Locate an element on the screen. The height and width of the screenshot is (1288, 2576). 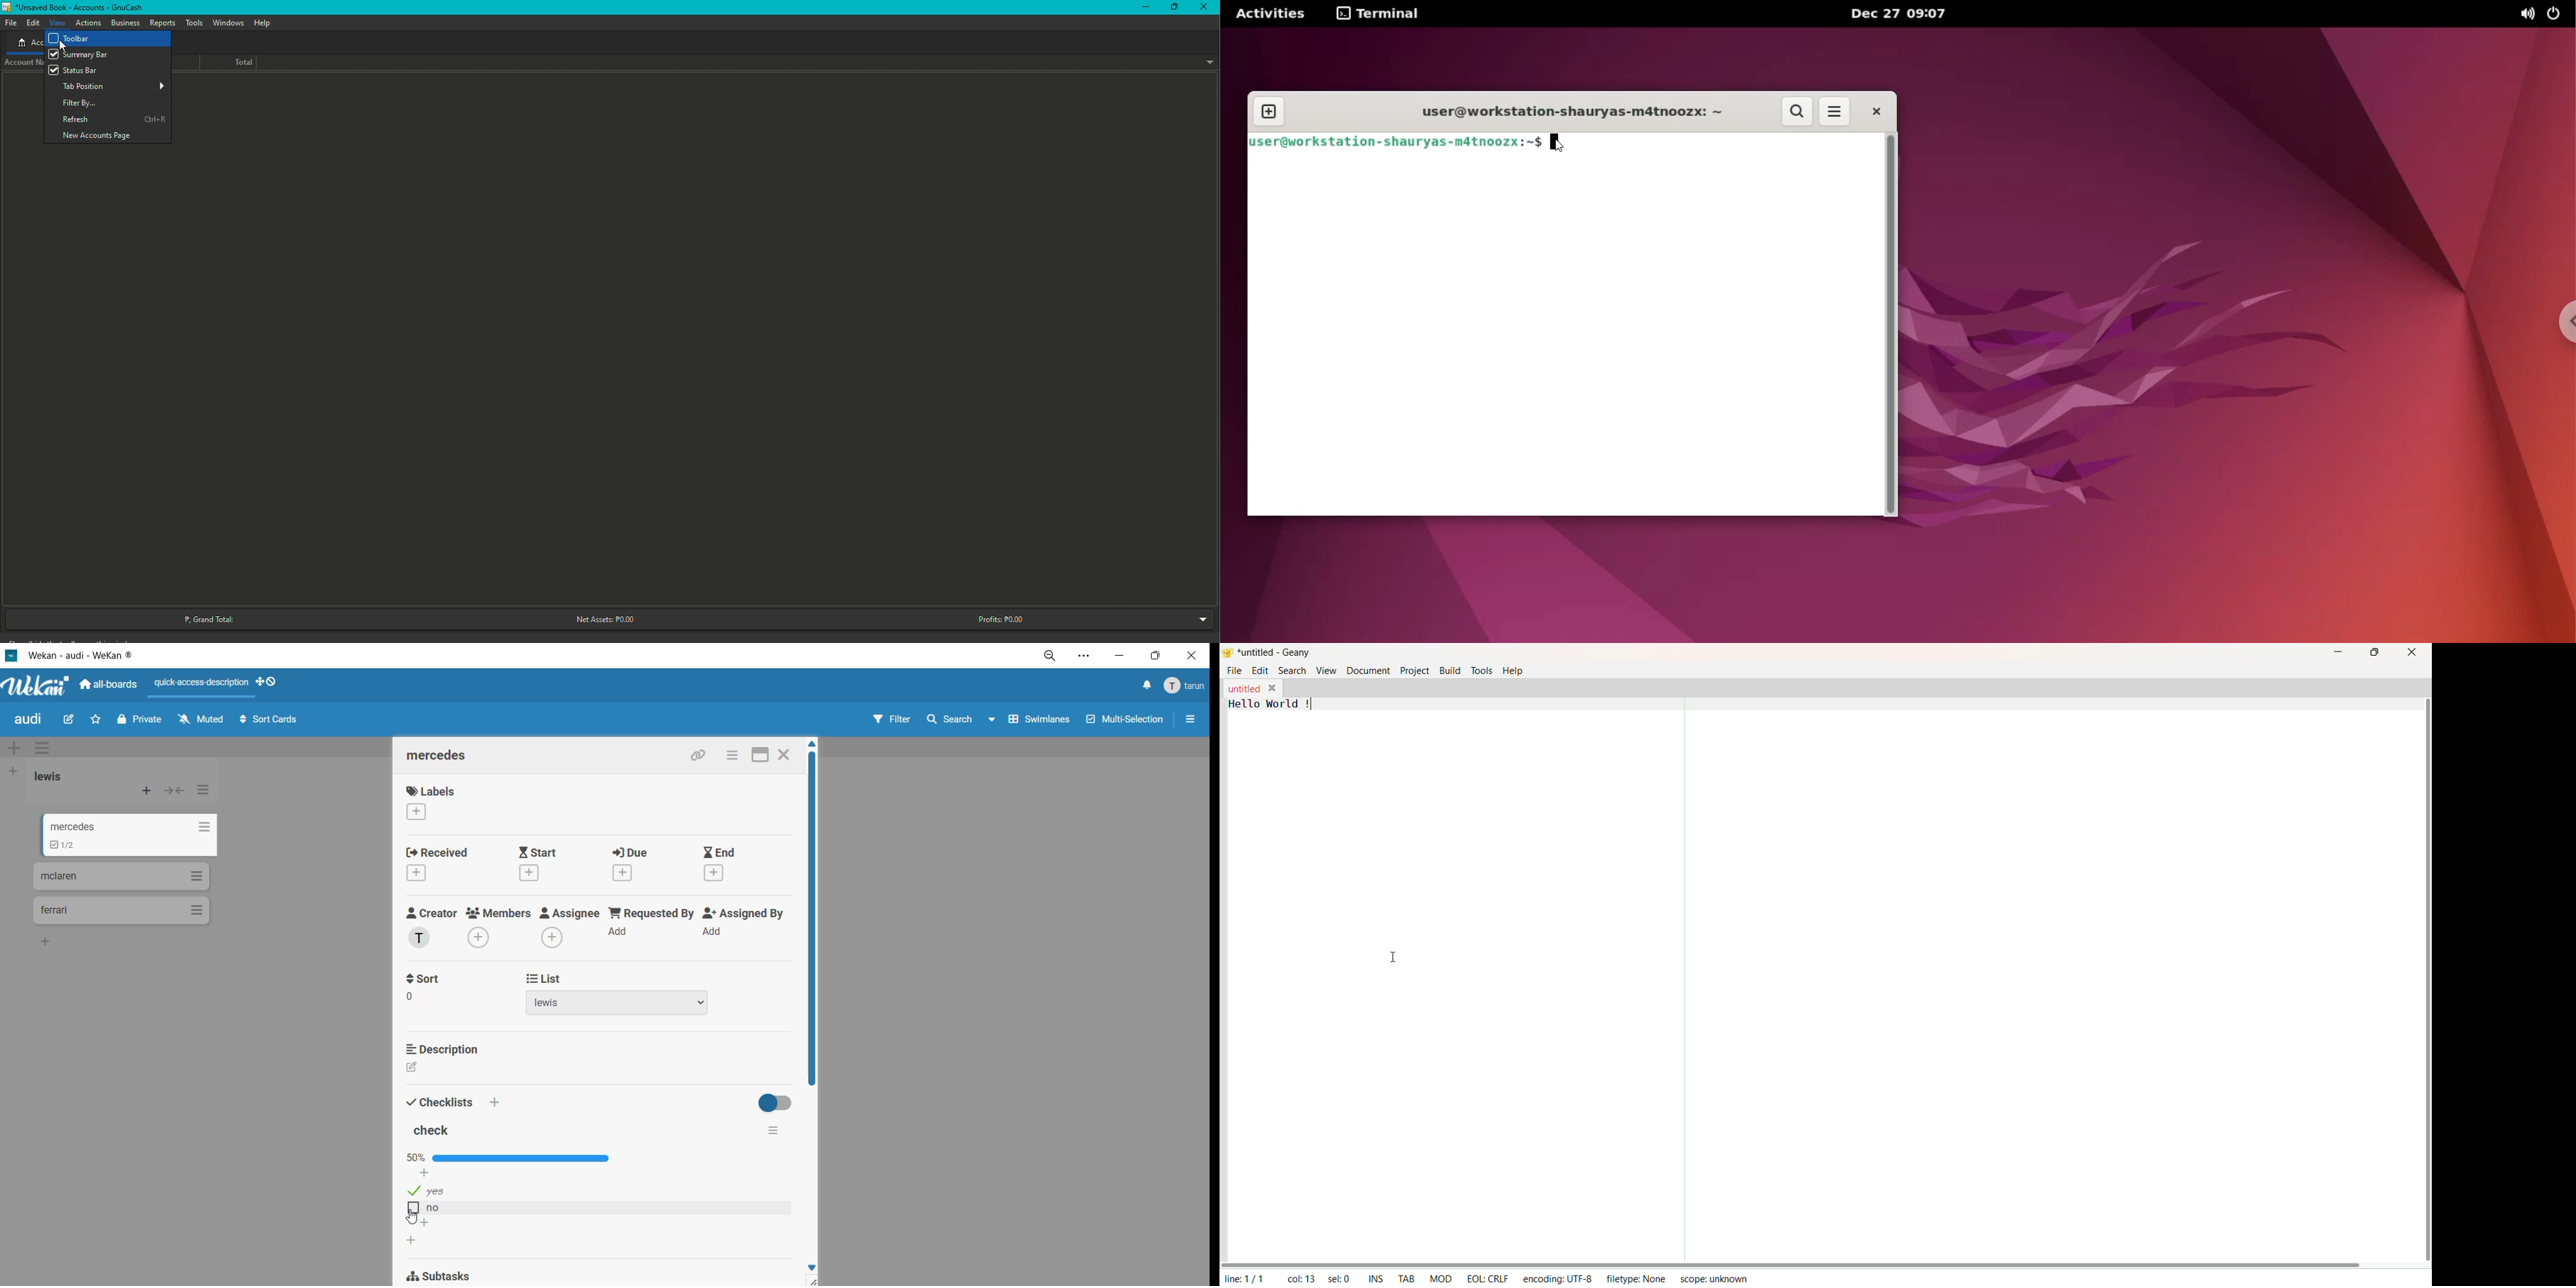
cards is located at coordinates (124, 876).